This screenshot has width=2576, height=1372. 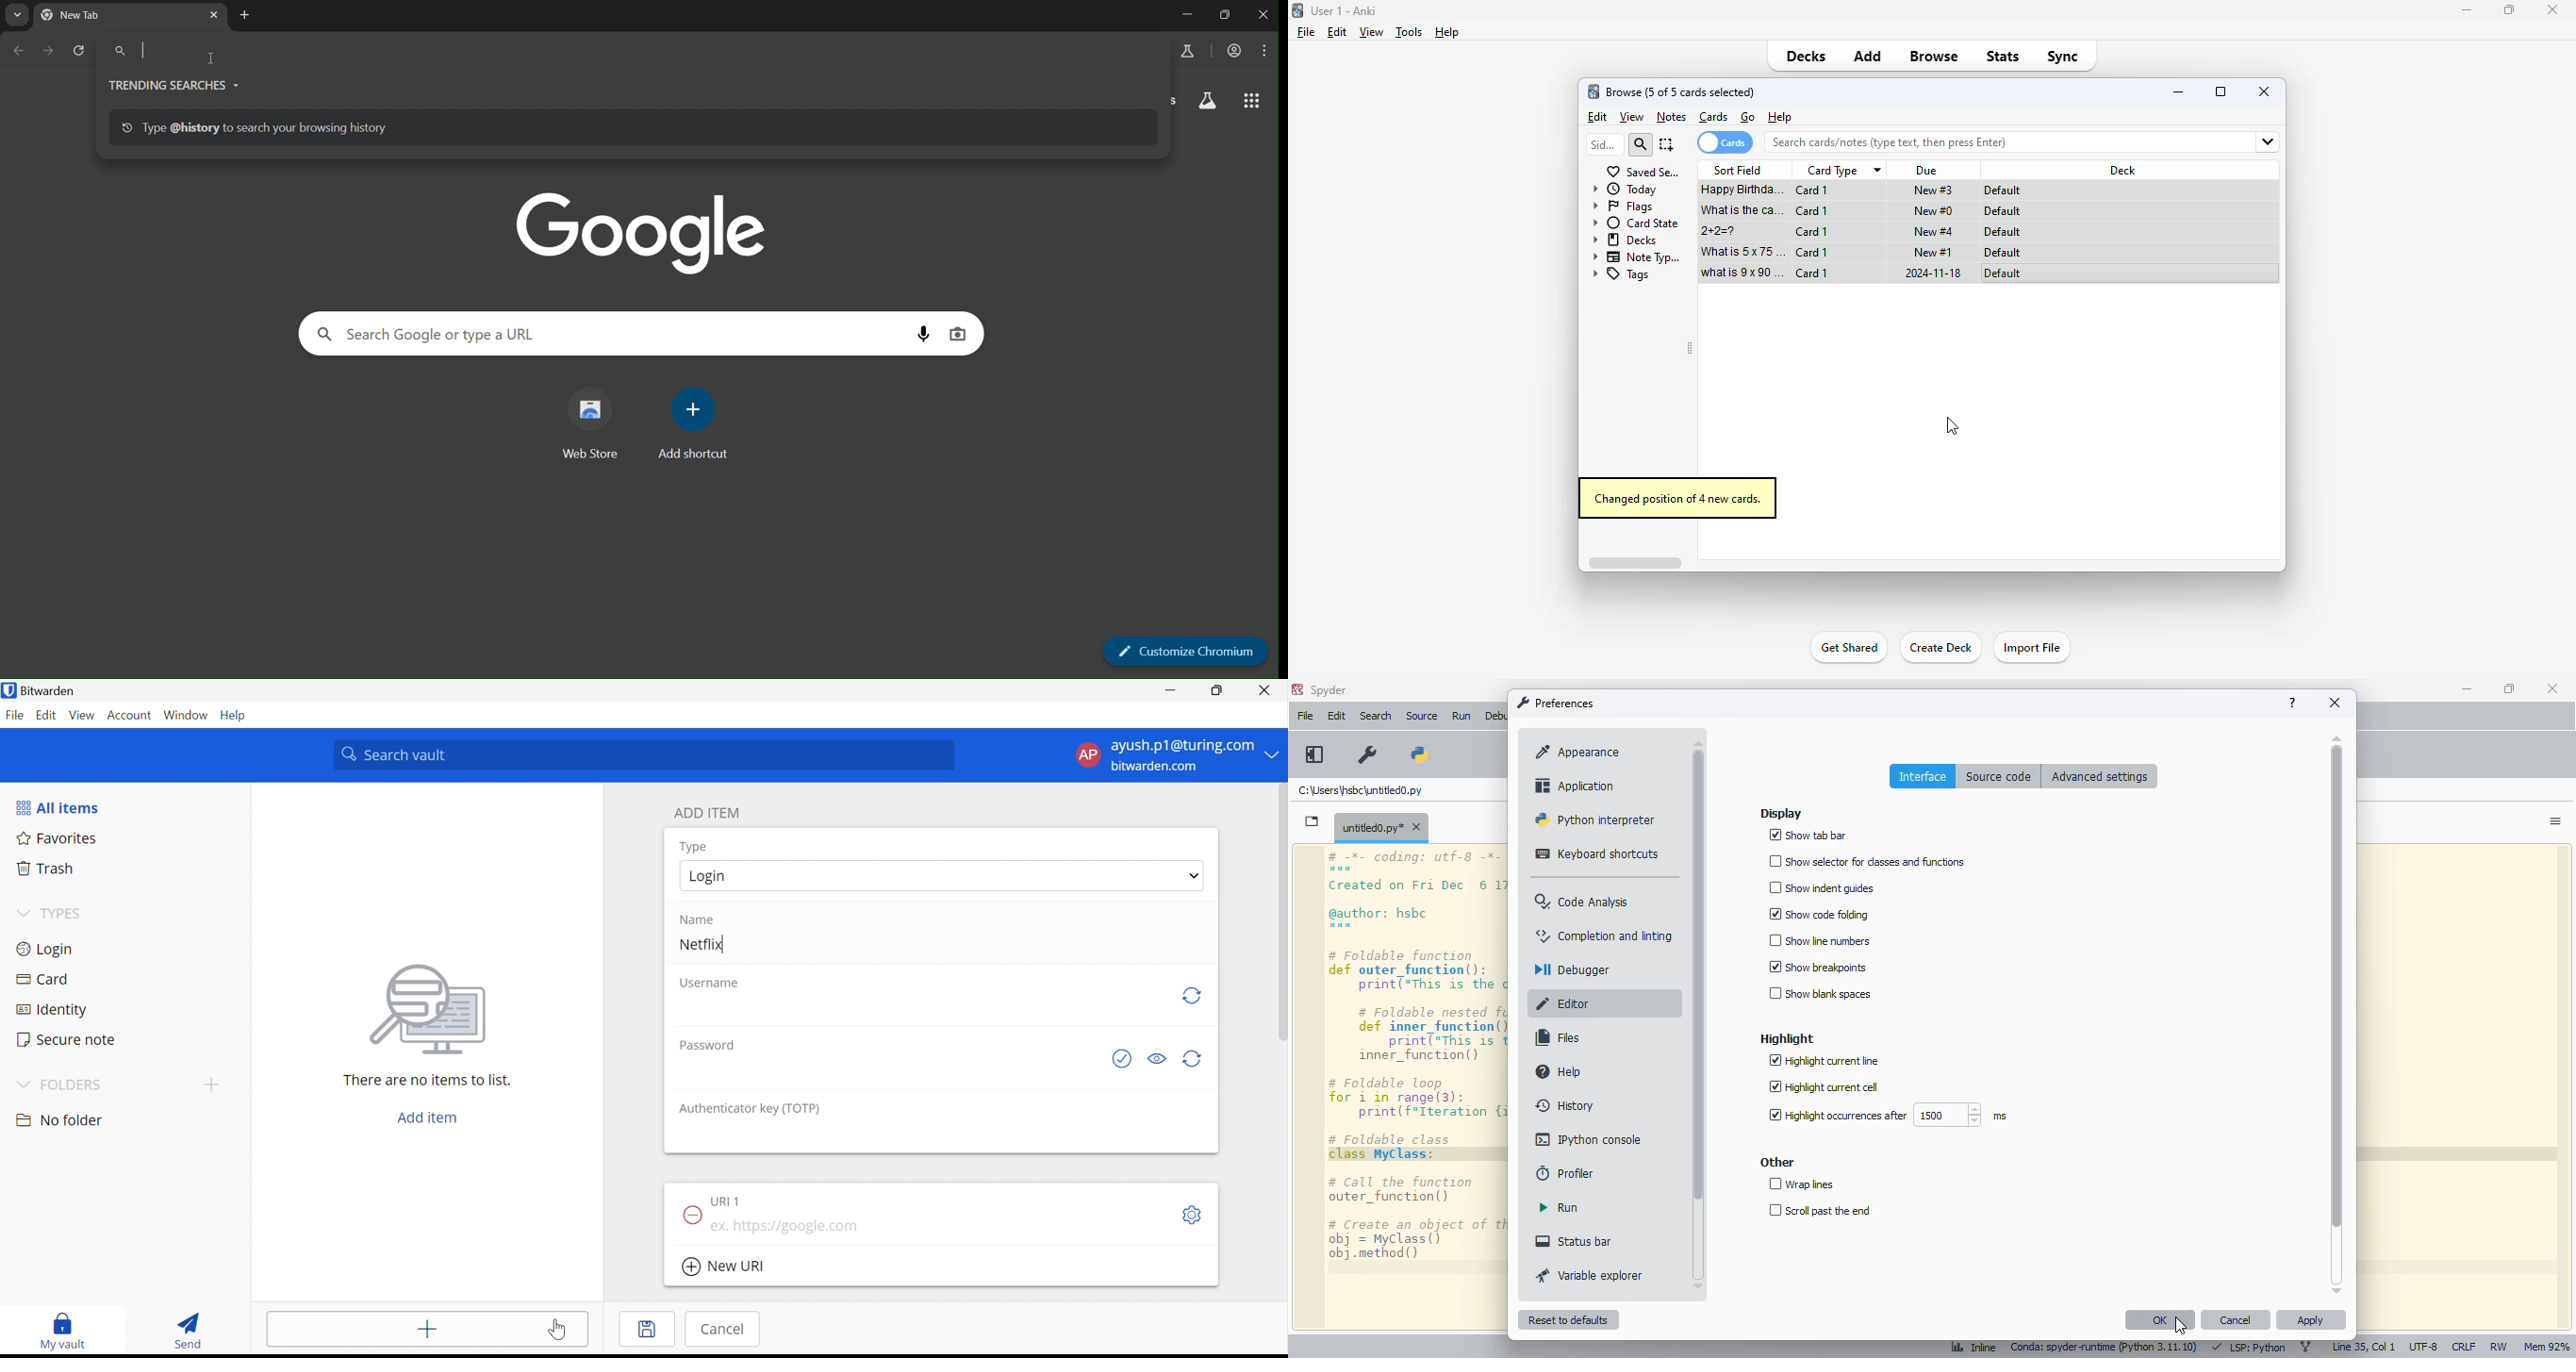 I want to click on minimize, so click(x=2180, y=91).